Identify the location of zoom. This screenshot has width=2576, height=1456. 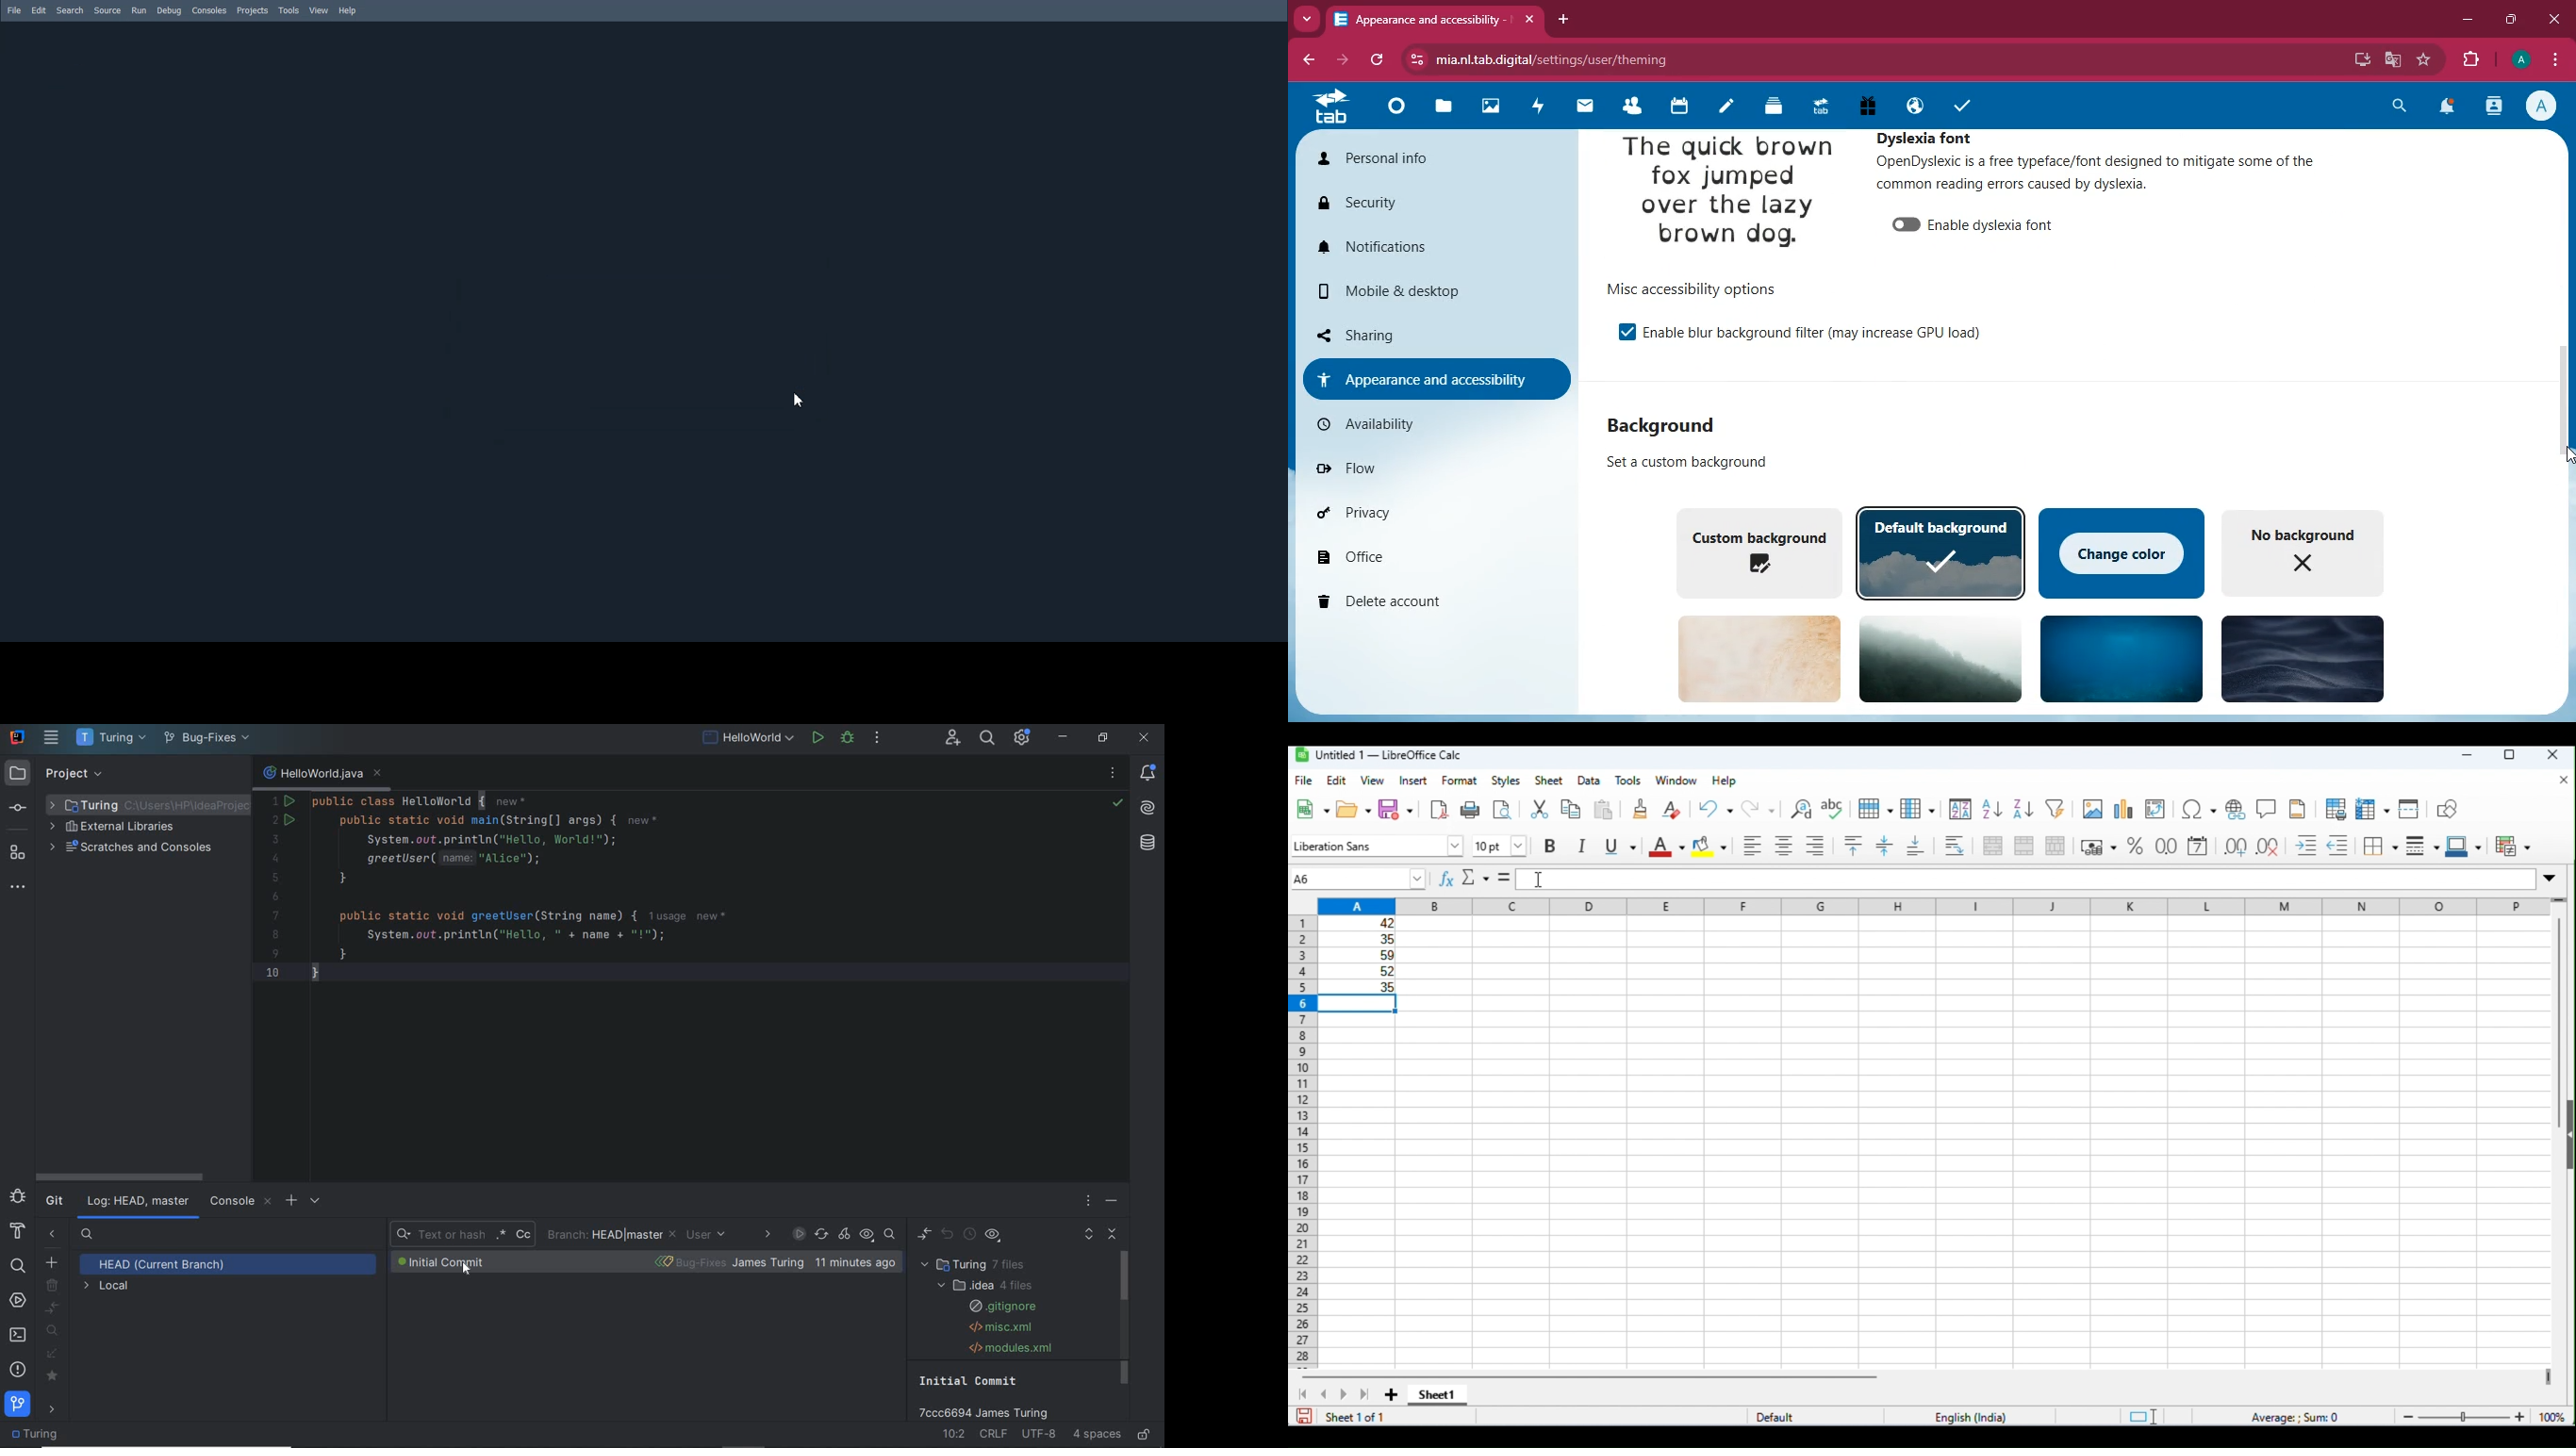
(2484, 1416).